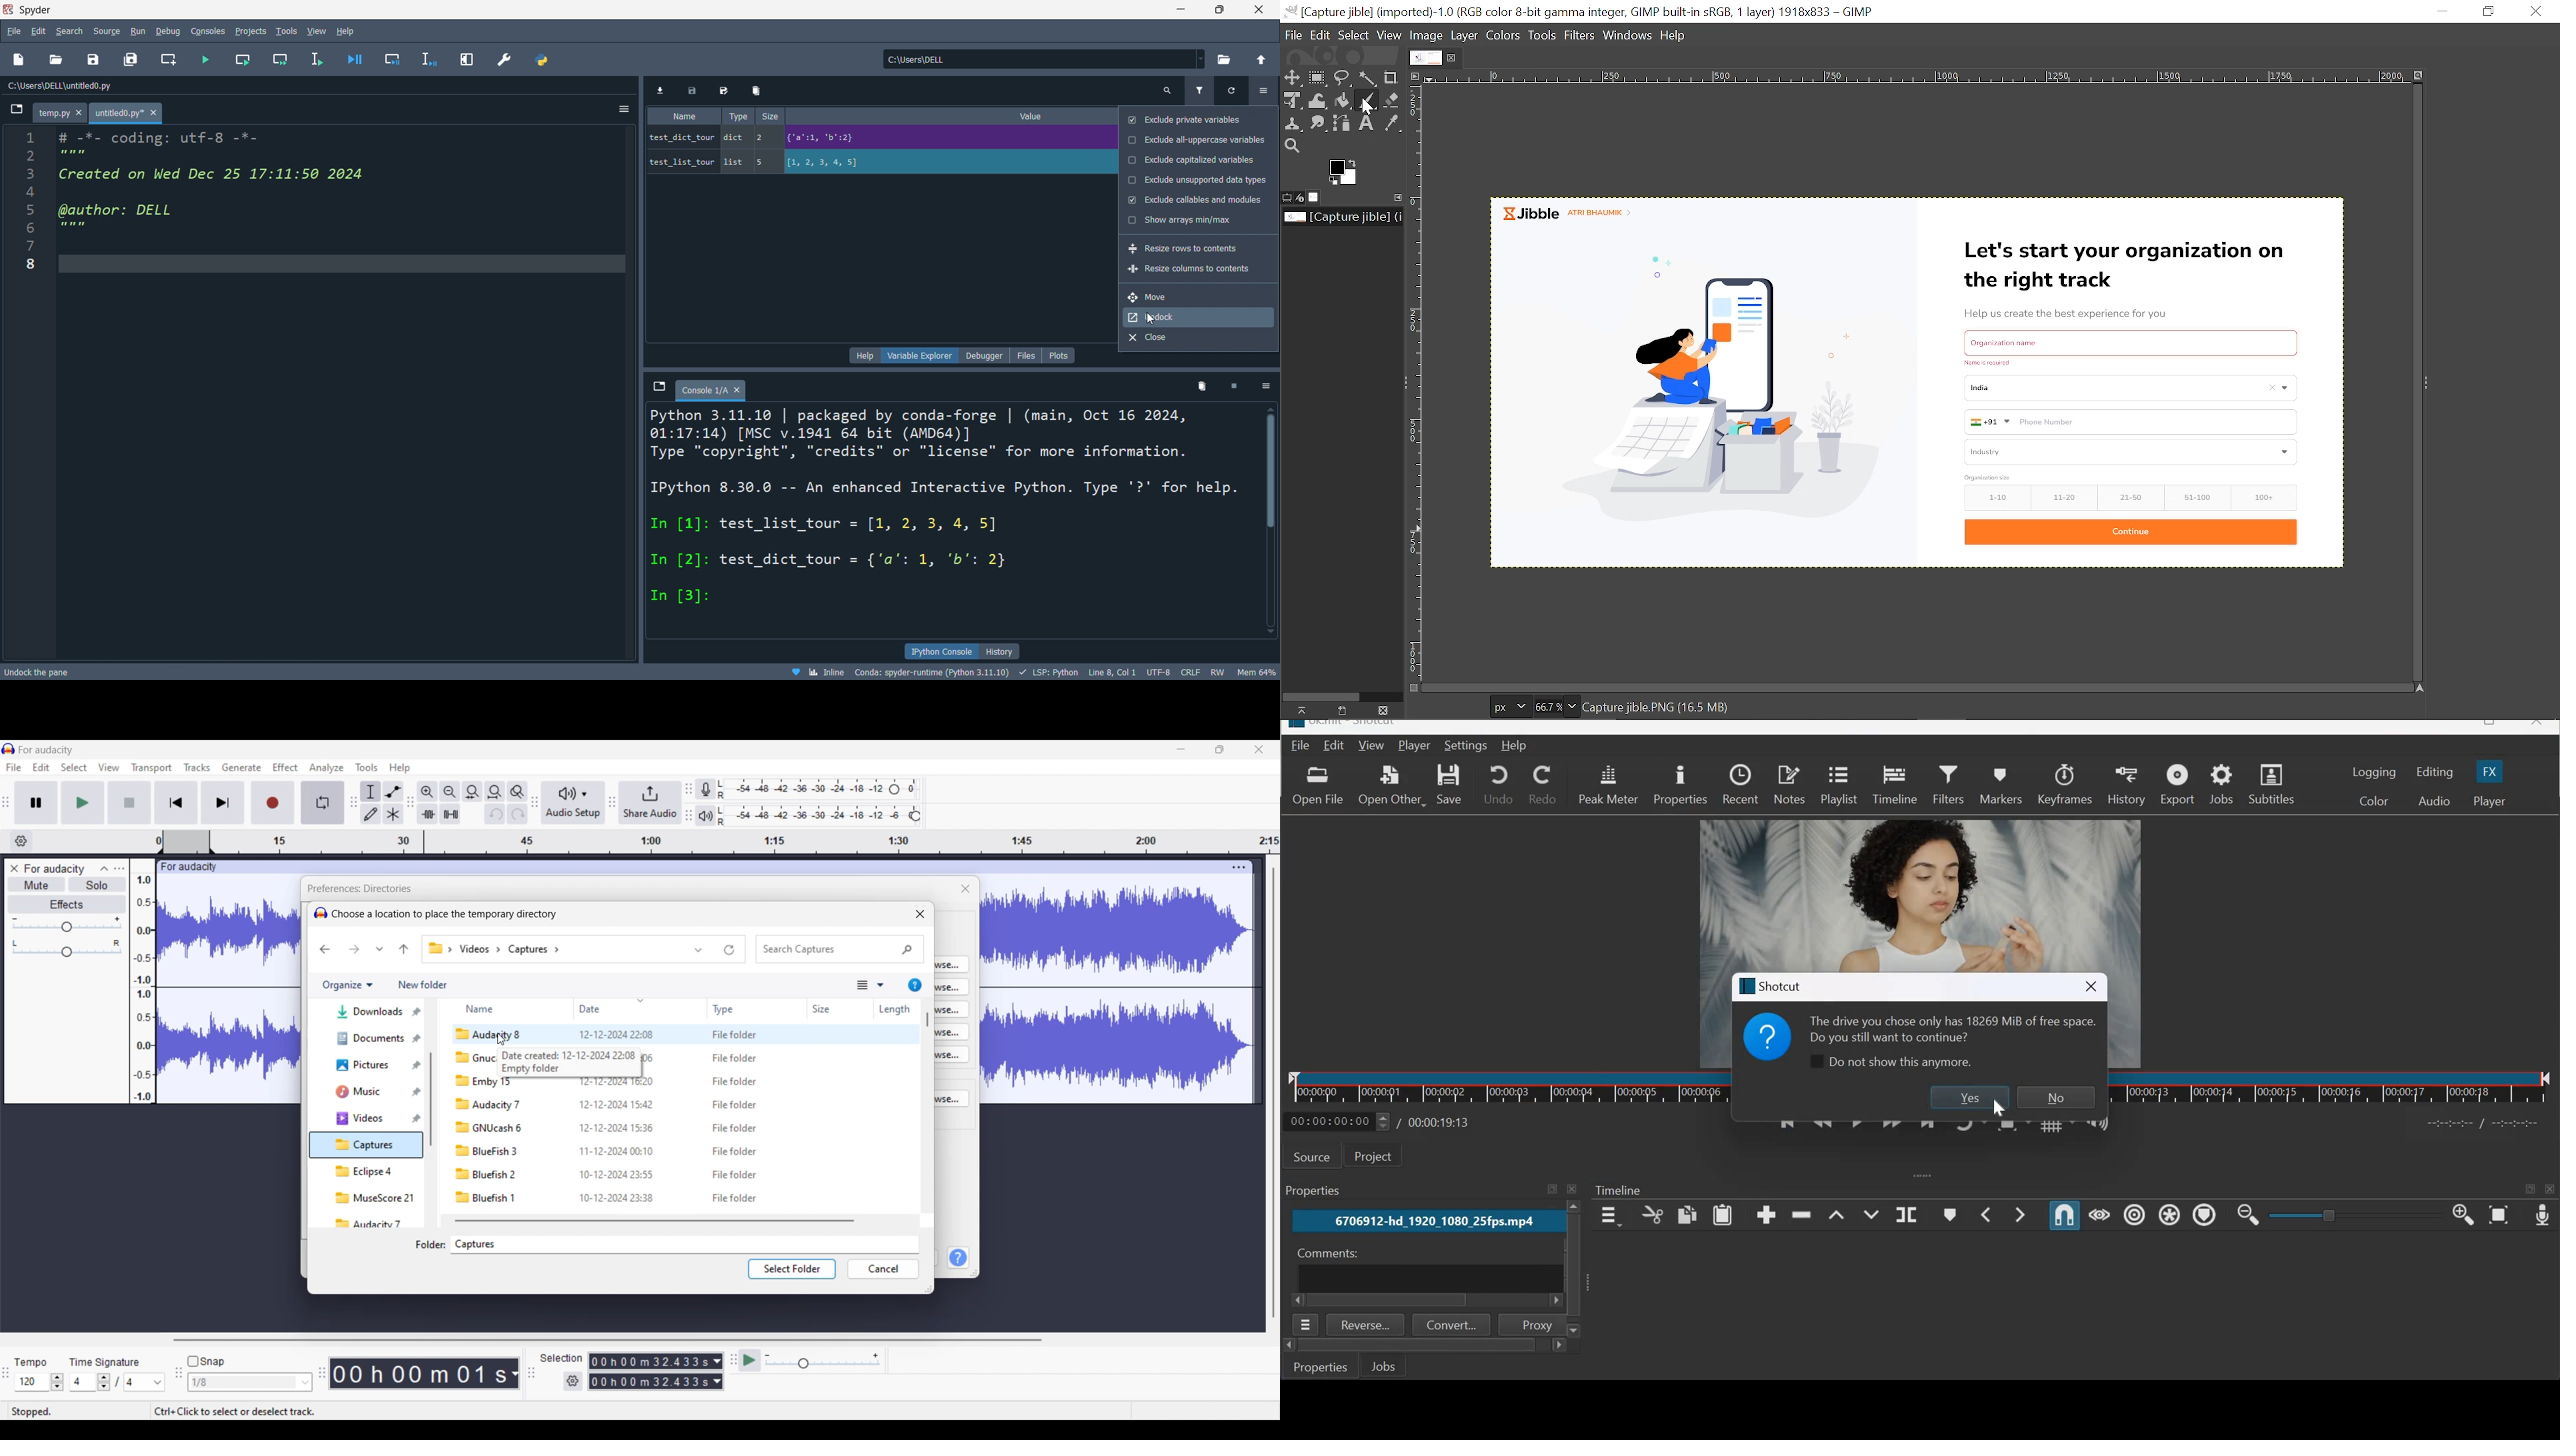  Describe the element at coordinates (67, 949) in the screenshot. I see `Pan scale` at that location.